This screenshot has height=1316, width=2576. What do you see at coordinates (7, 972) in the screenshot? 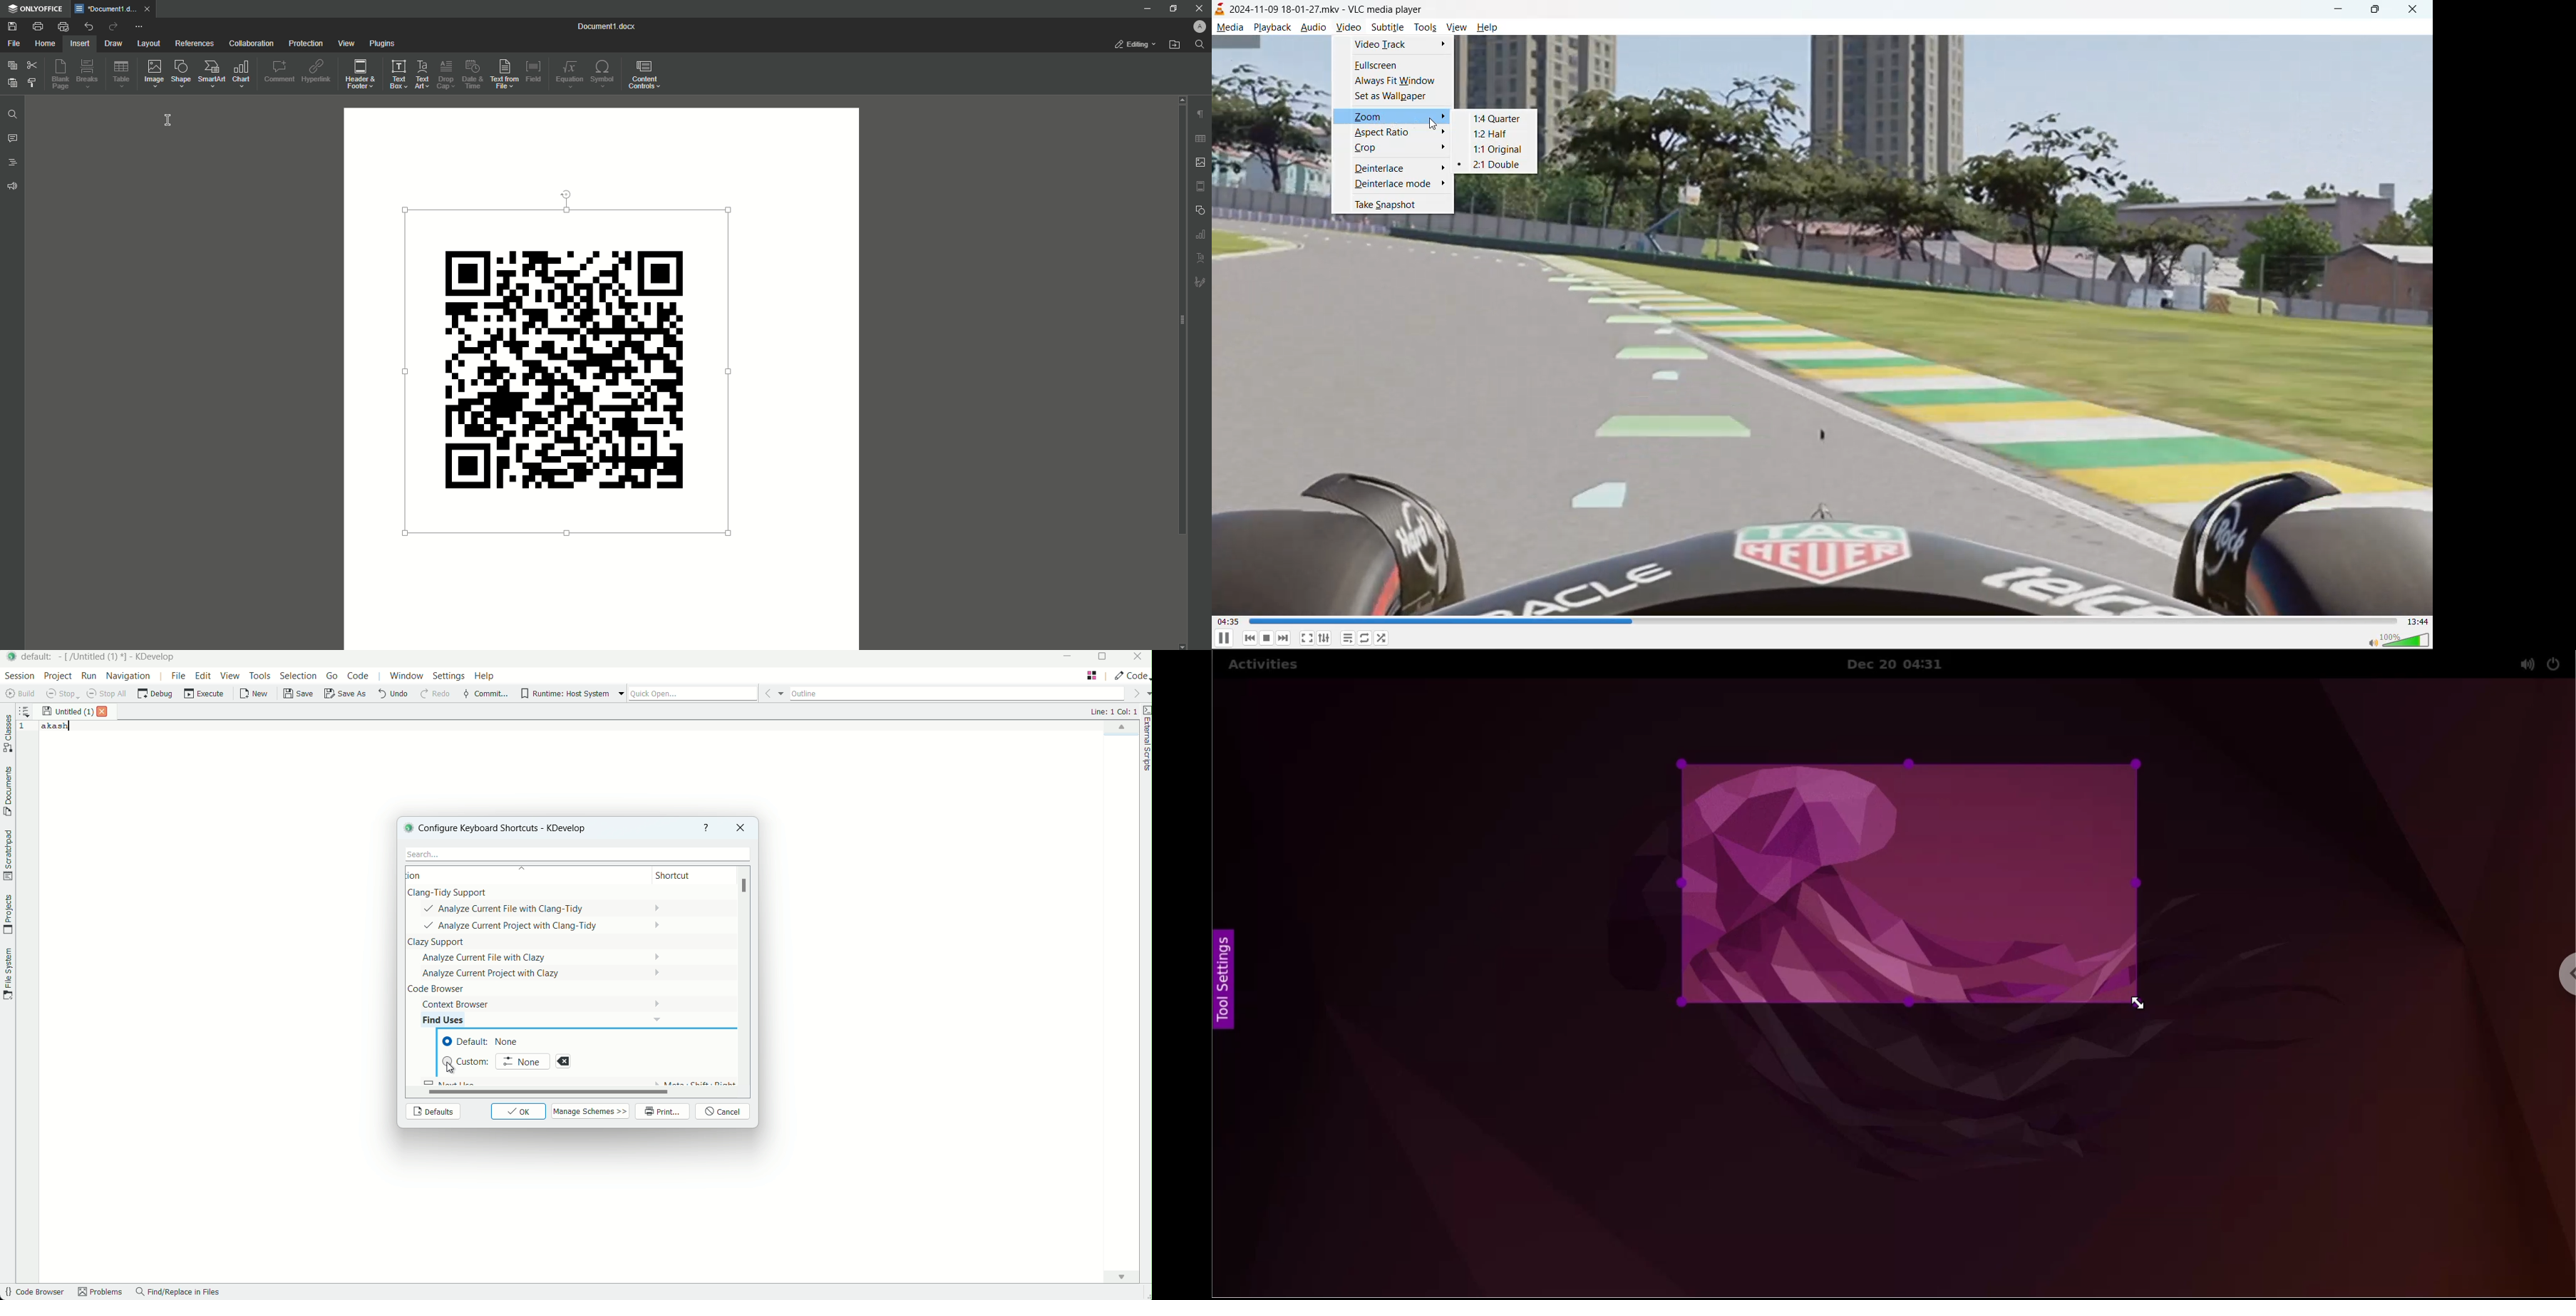
I see `file system` at bounding box center [7, 972].